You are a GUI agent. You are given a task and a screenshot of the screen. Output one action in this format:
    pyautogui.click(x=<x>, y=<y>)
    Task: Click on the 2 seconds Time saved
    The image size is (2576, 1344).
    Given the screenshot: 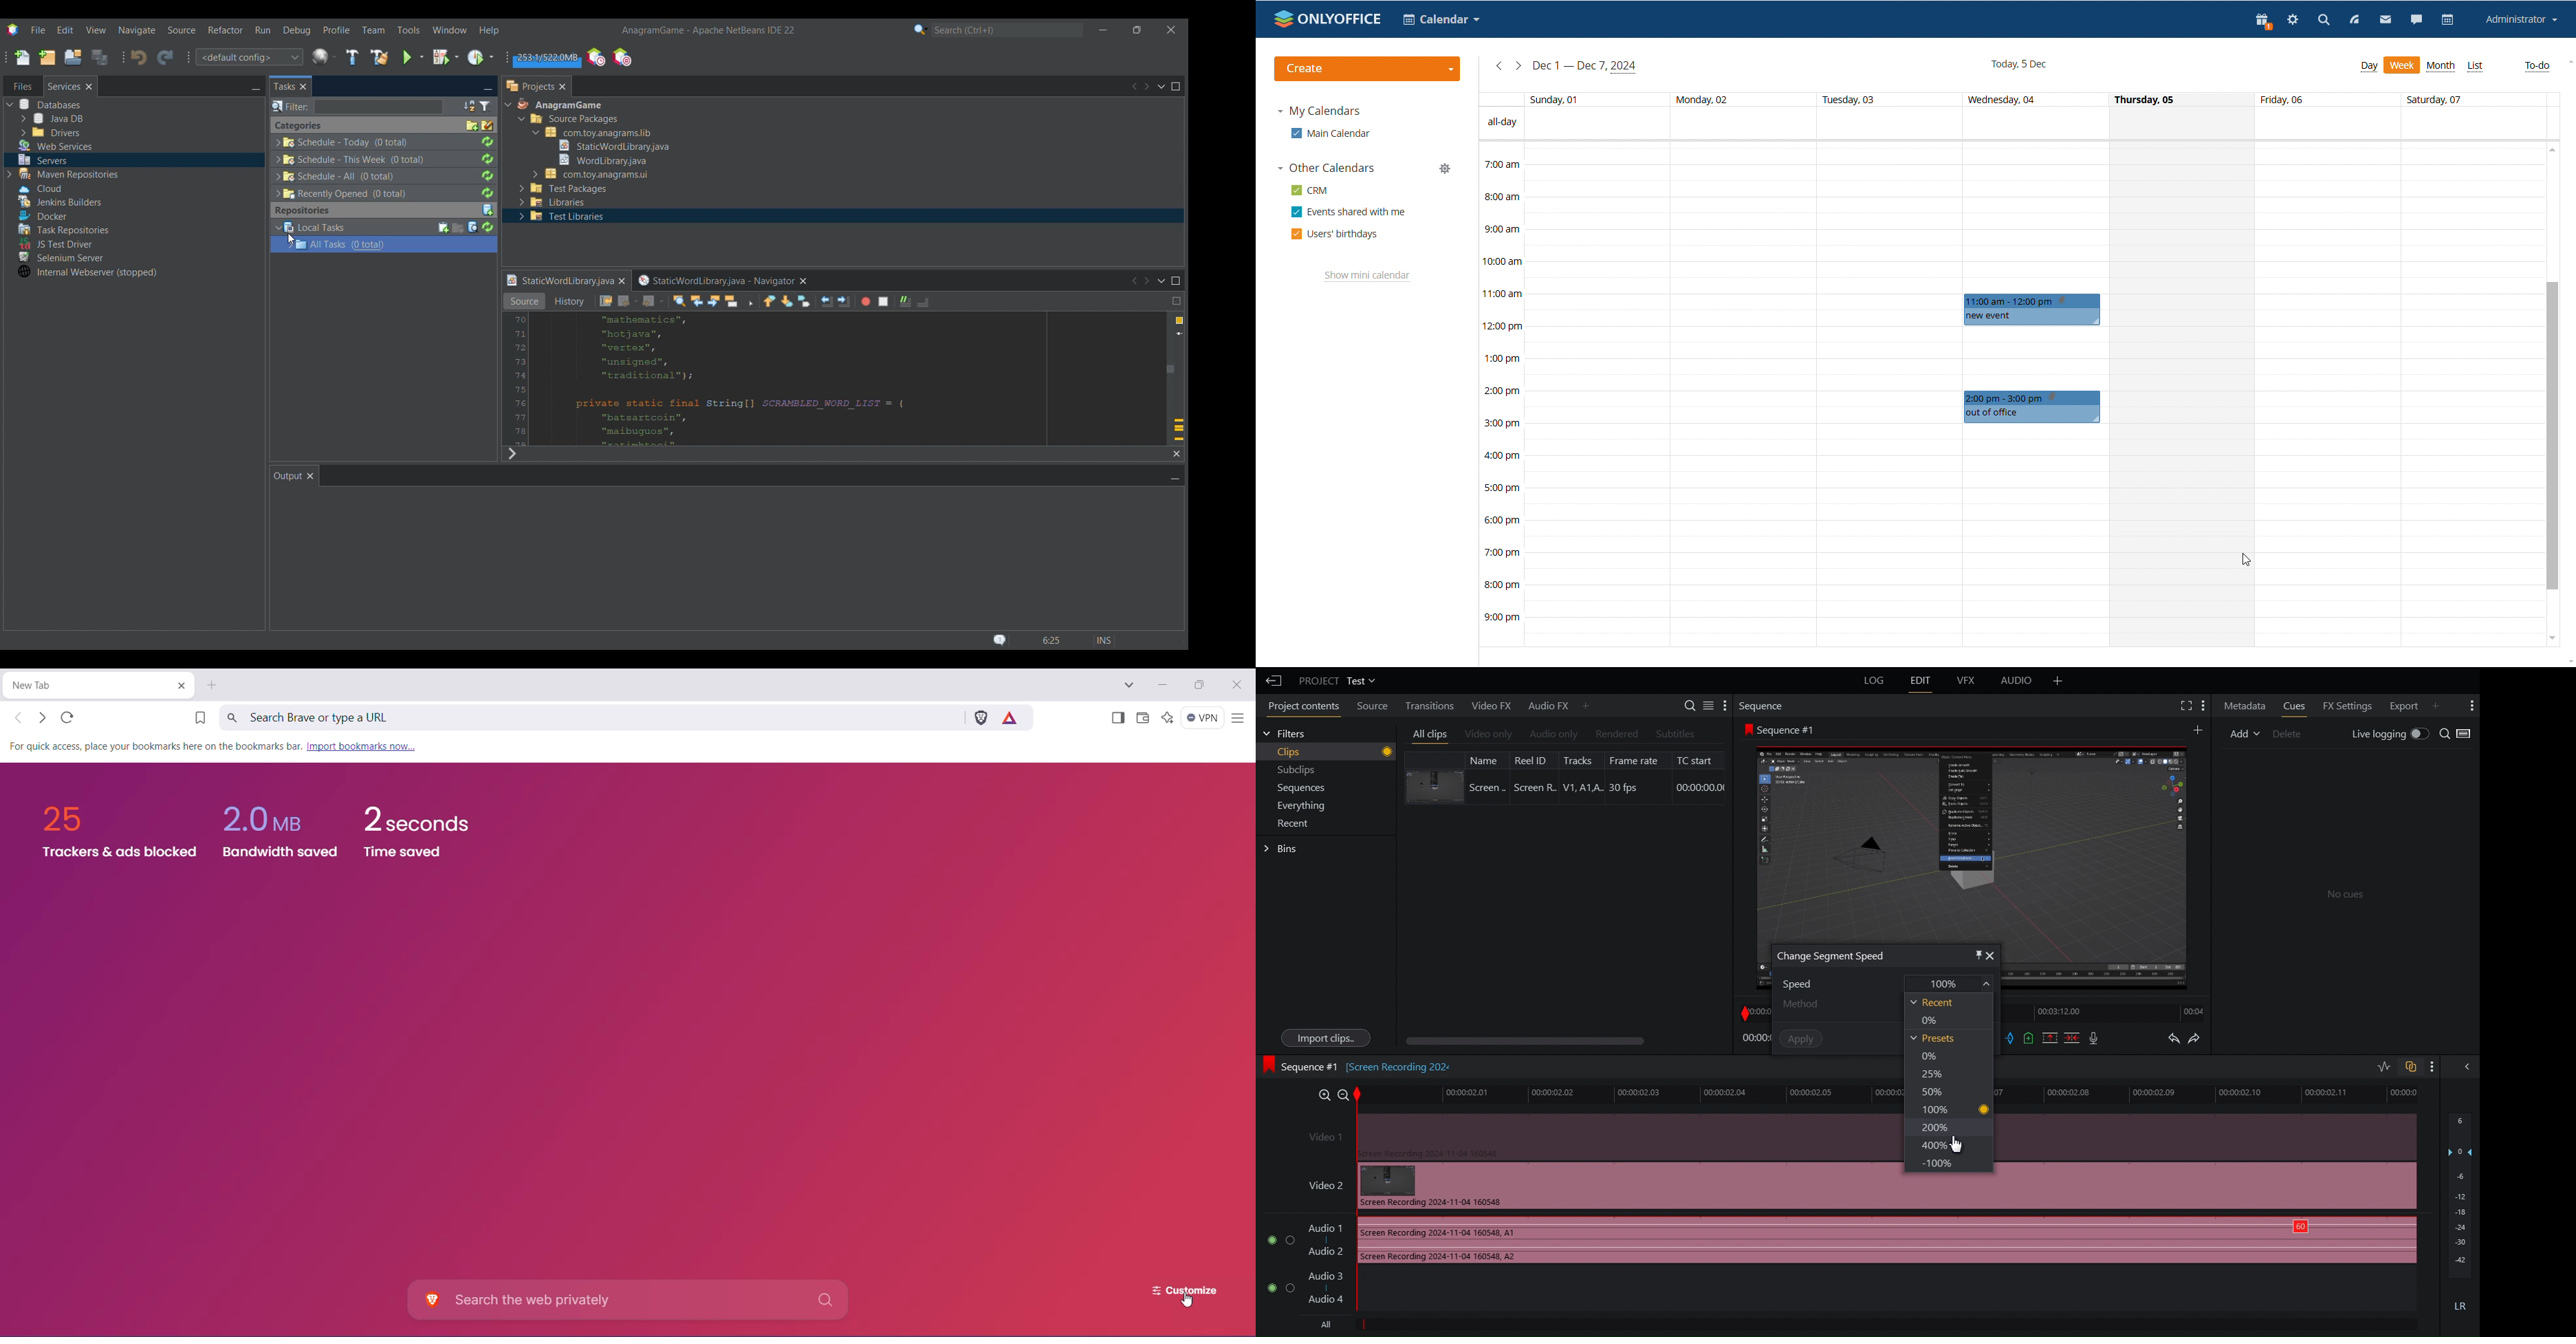 What is the action you would take?
    pyautogui.click(x=425, y=835)
    